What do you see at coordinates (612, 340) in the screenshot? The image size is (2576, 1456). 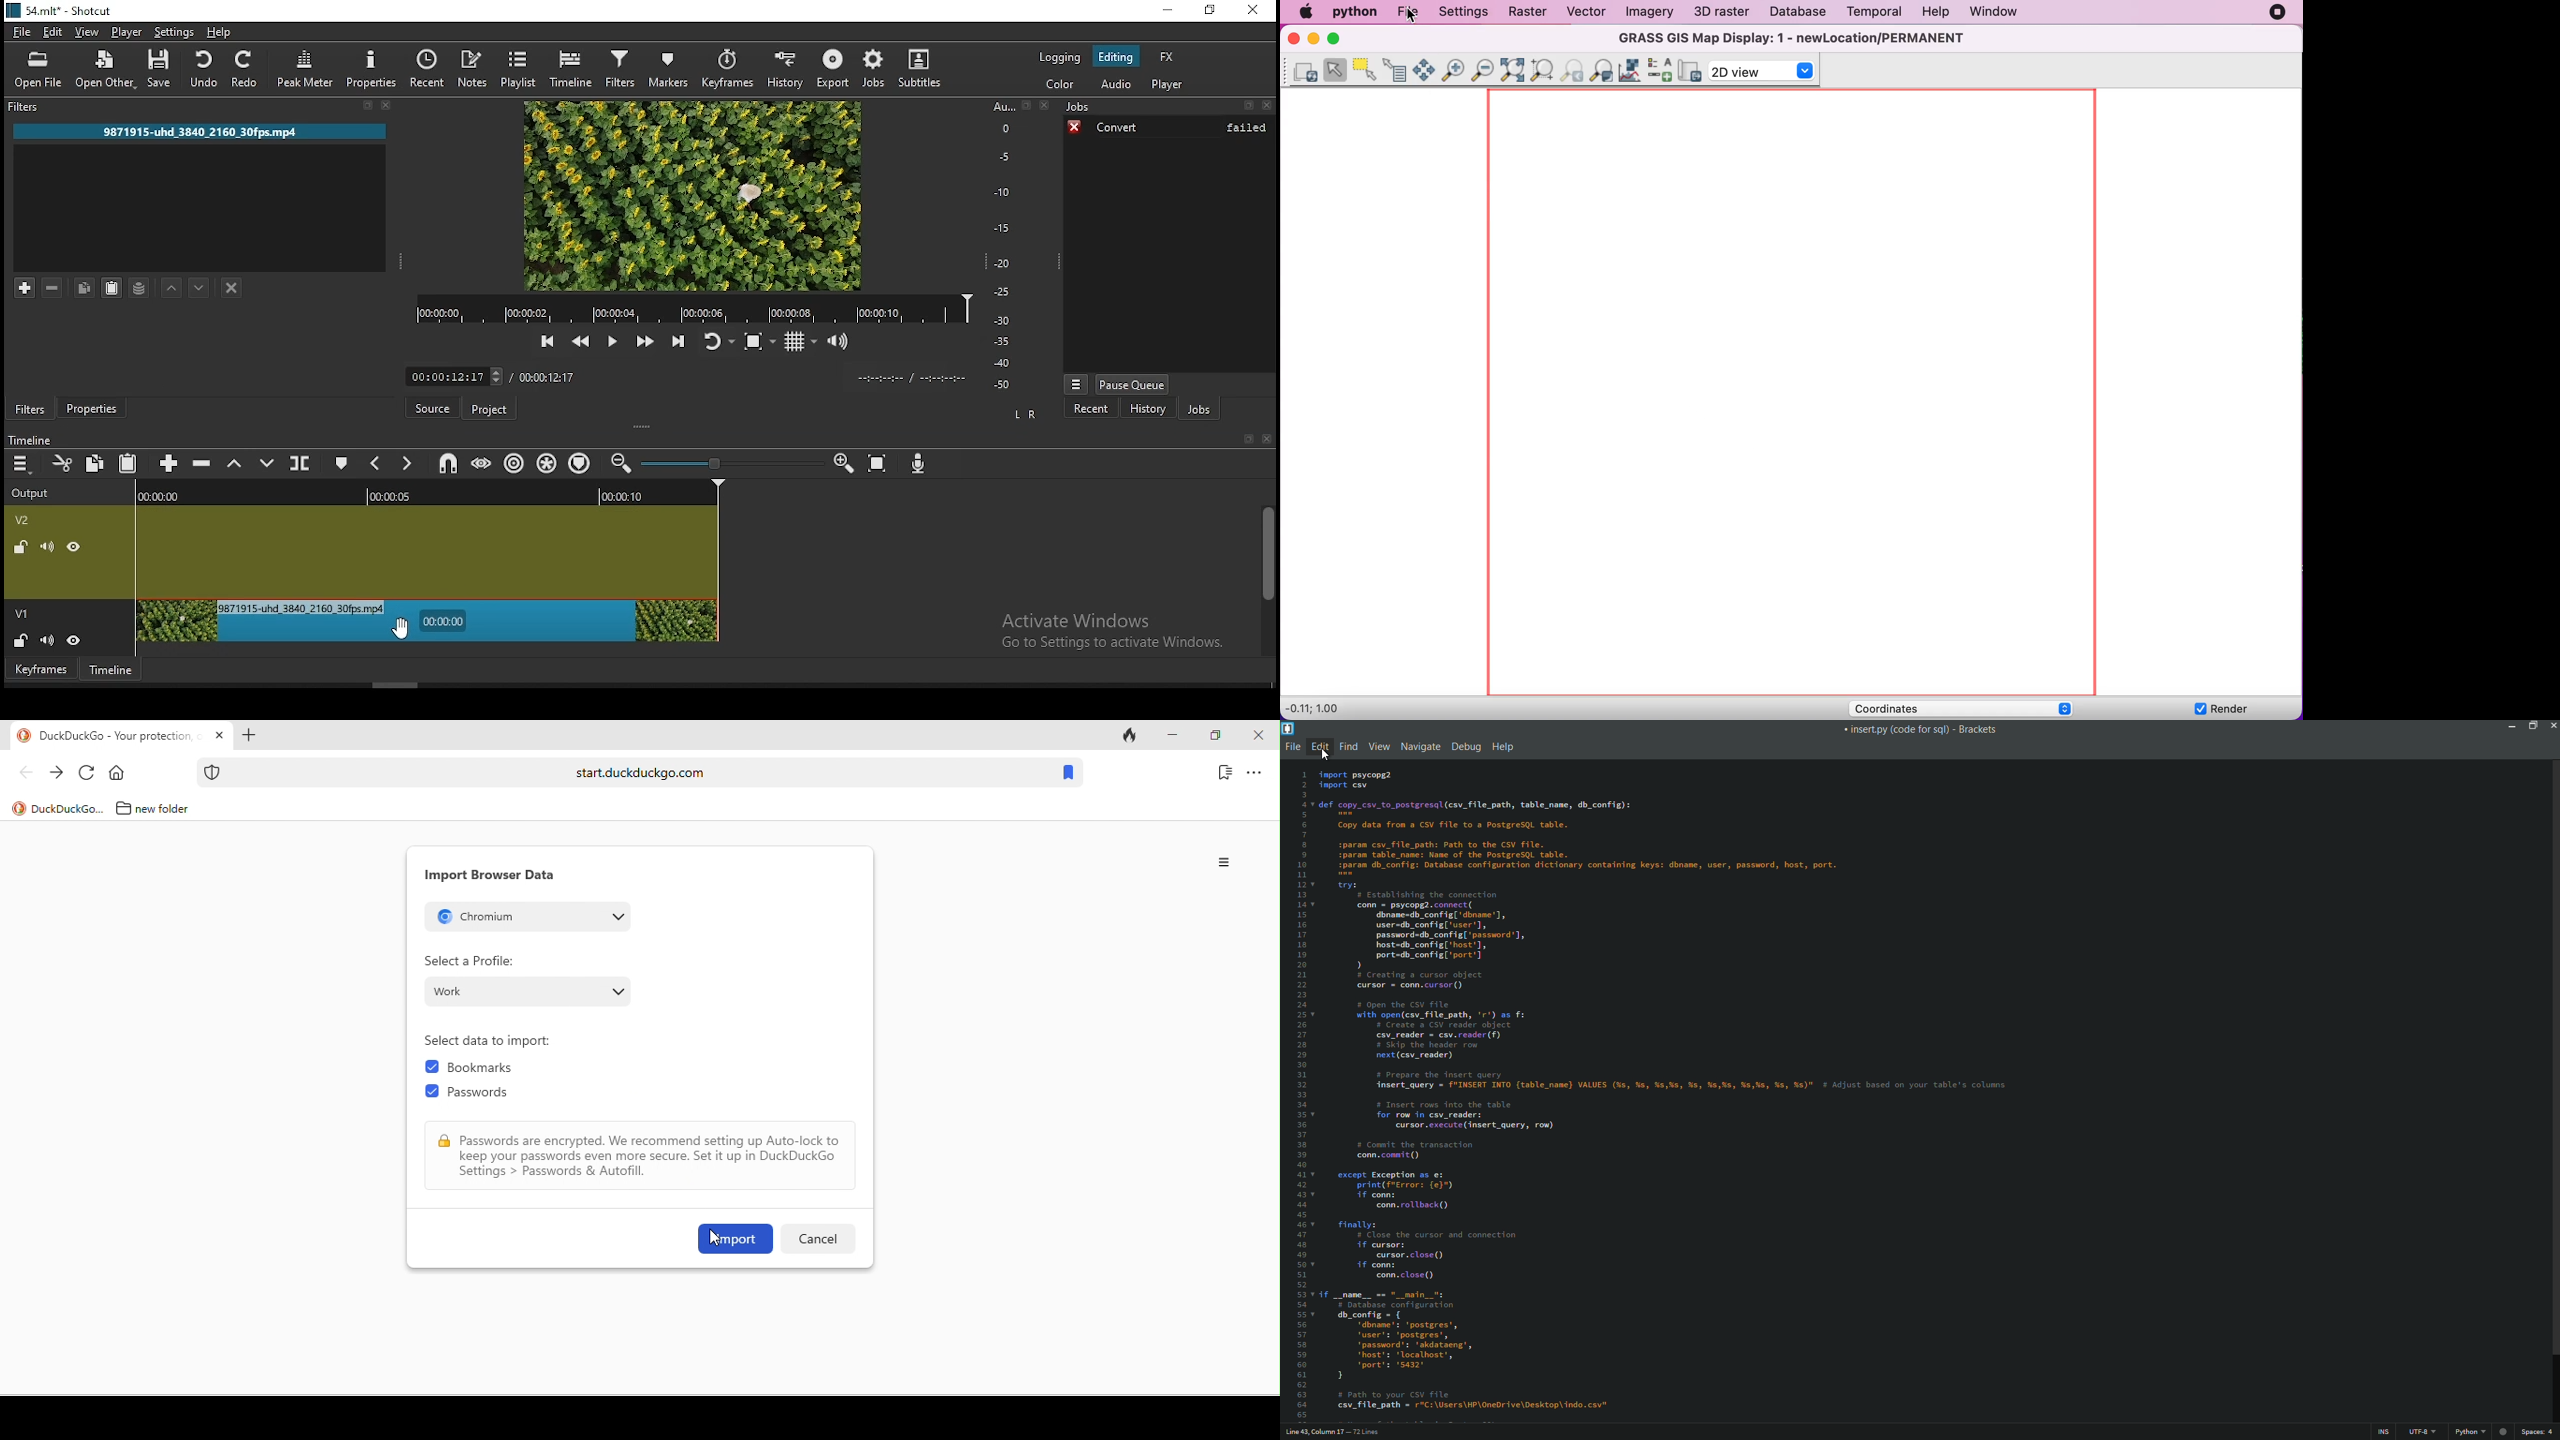 I see `play/pause` at bounding box center [612, 340].